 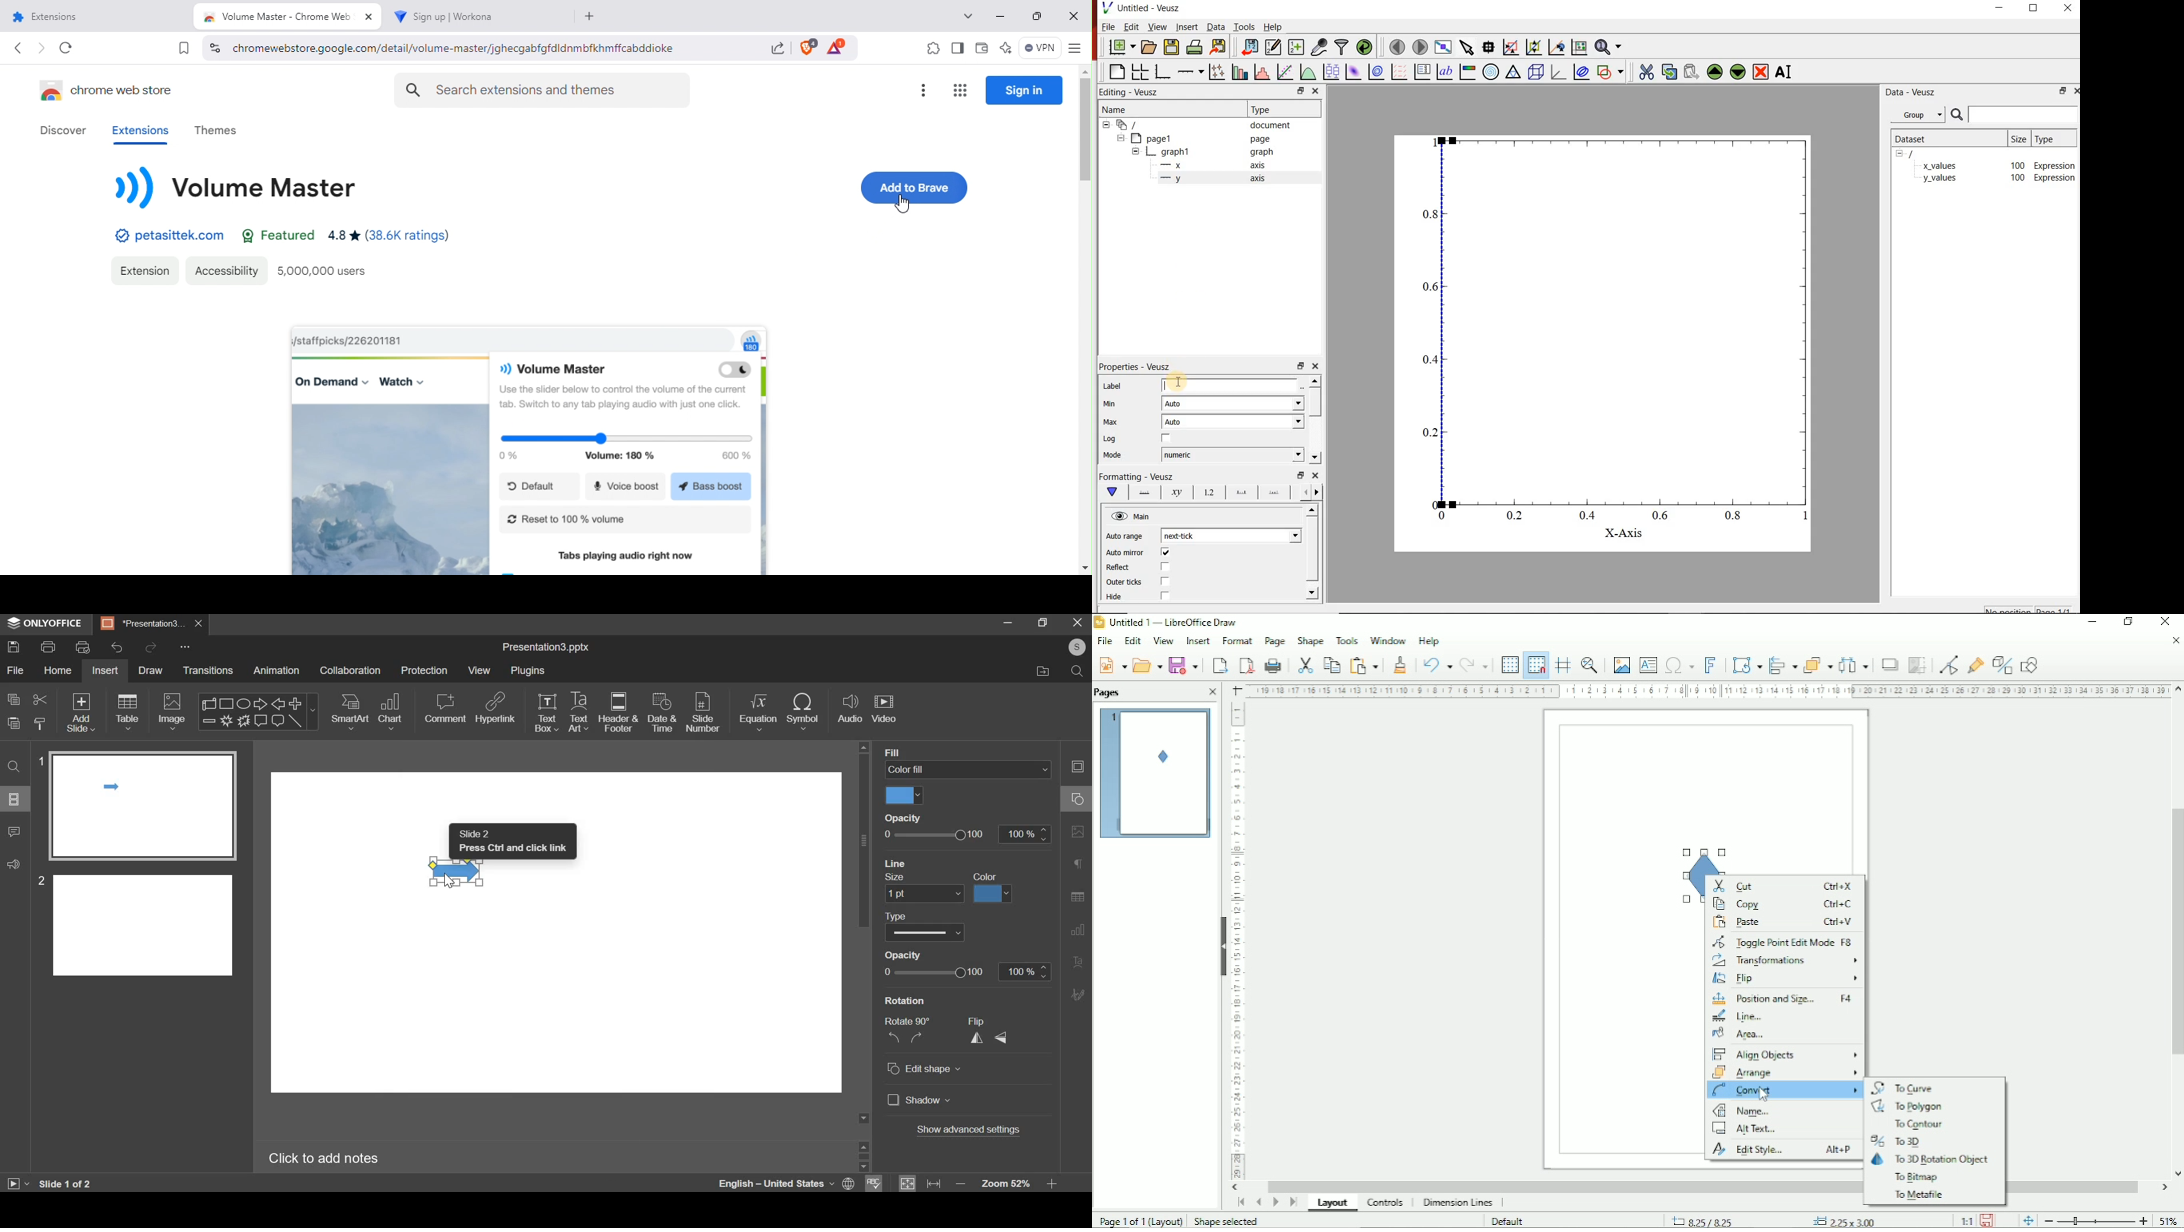 What do you see at coordinates (1536, 664) in the screenshot?
I see `Snap to grid` at bounding box center [1536, 664].